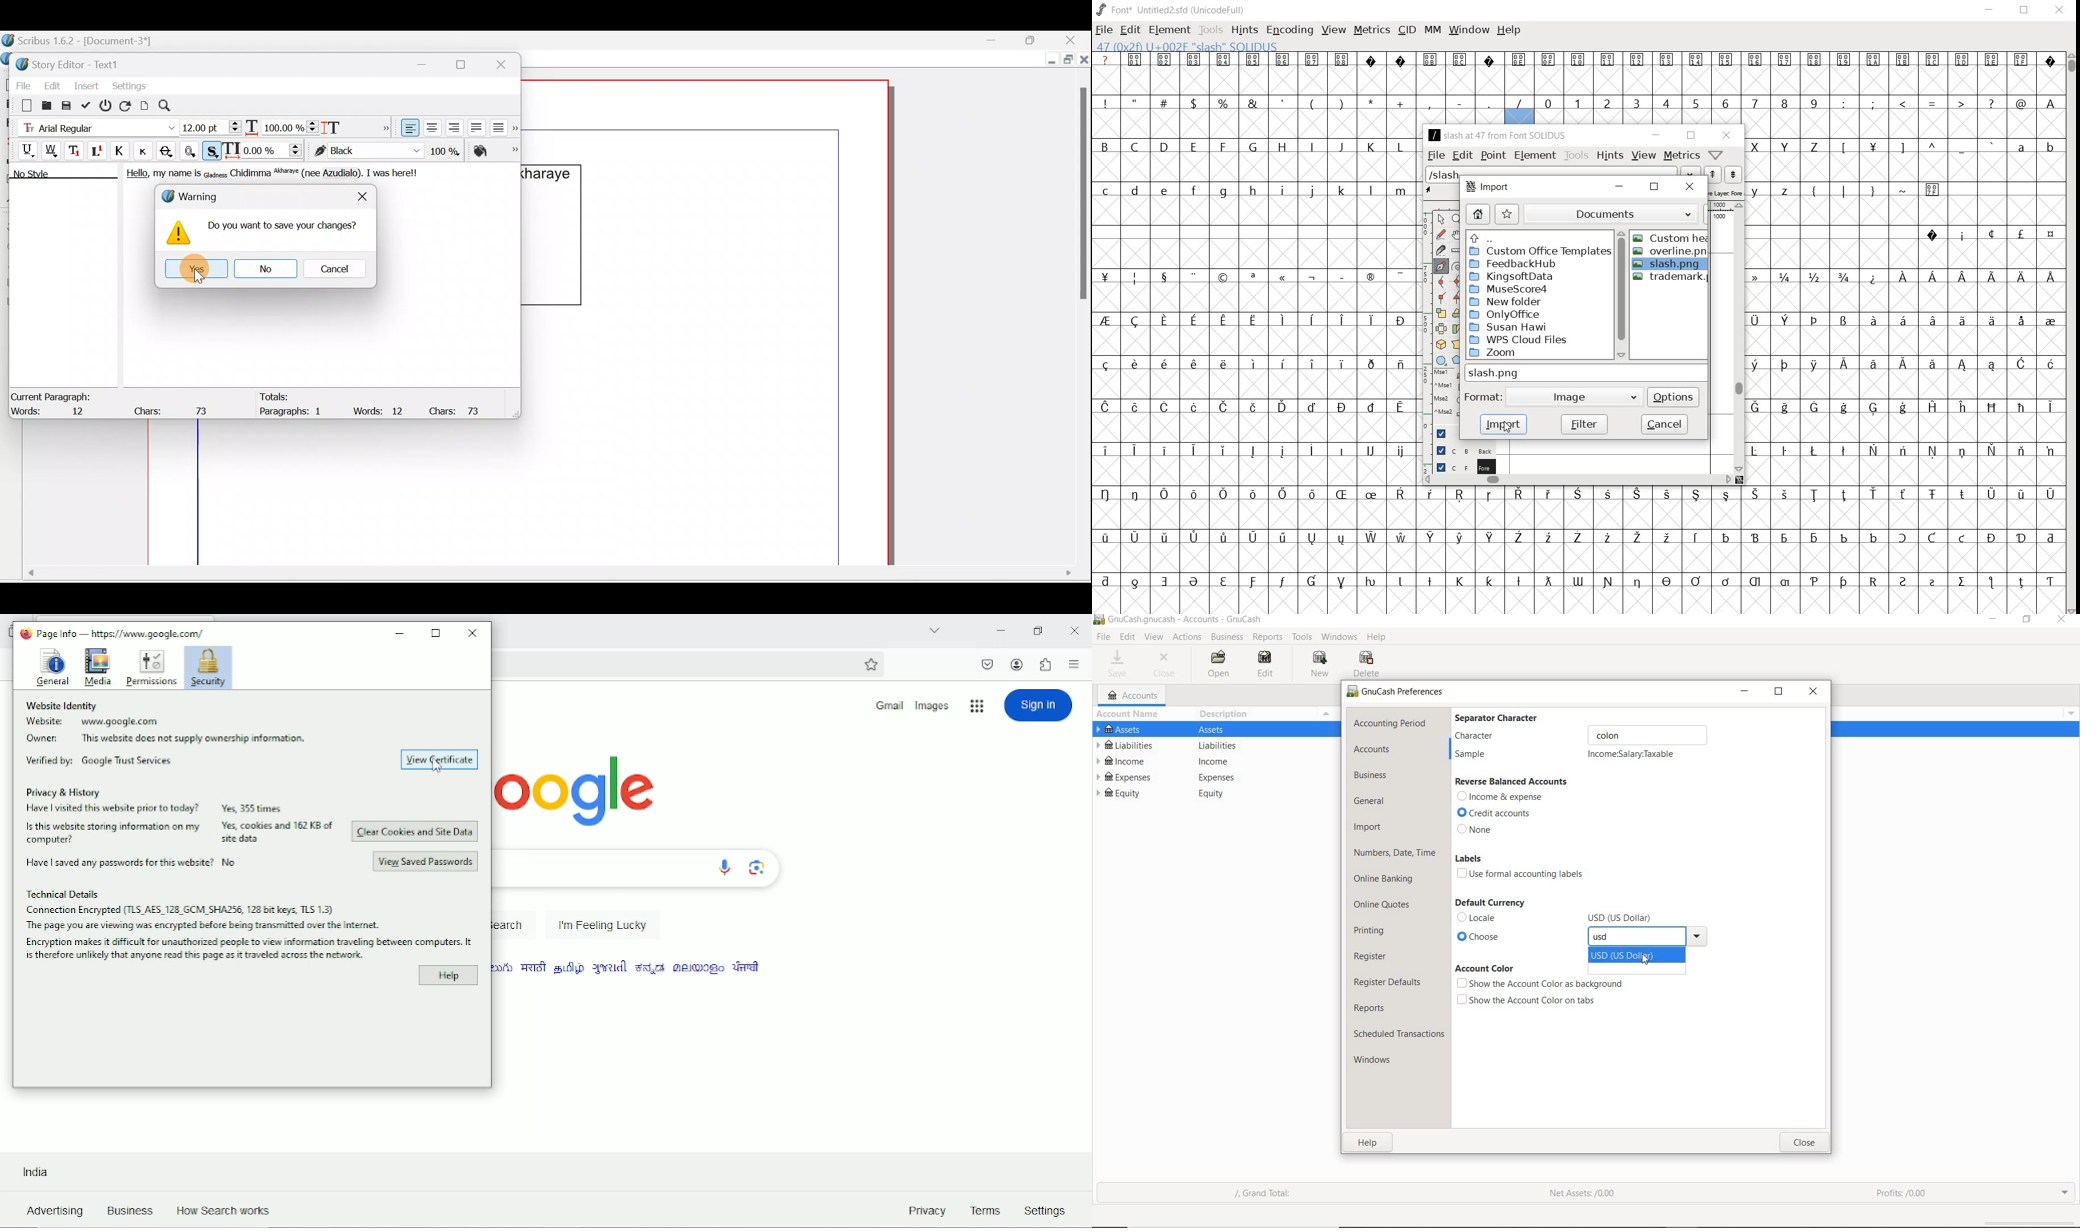 The image size is (2100, 1232). What do you see at coordinates (112, 632) in the screenshot?
I see `Page info - https://www.google.com` at bounding box center [112, 632].